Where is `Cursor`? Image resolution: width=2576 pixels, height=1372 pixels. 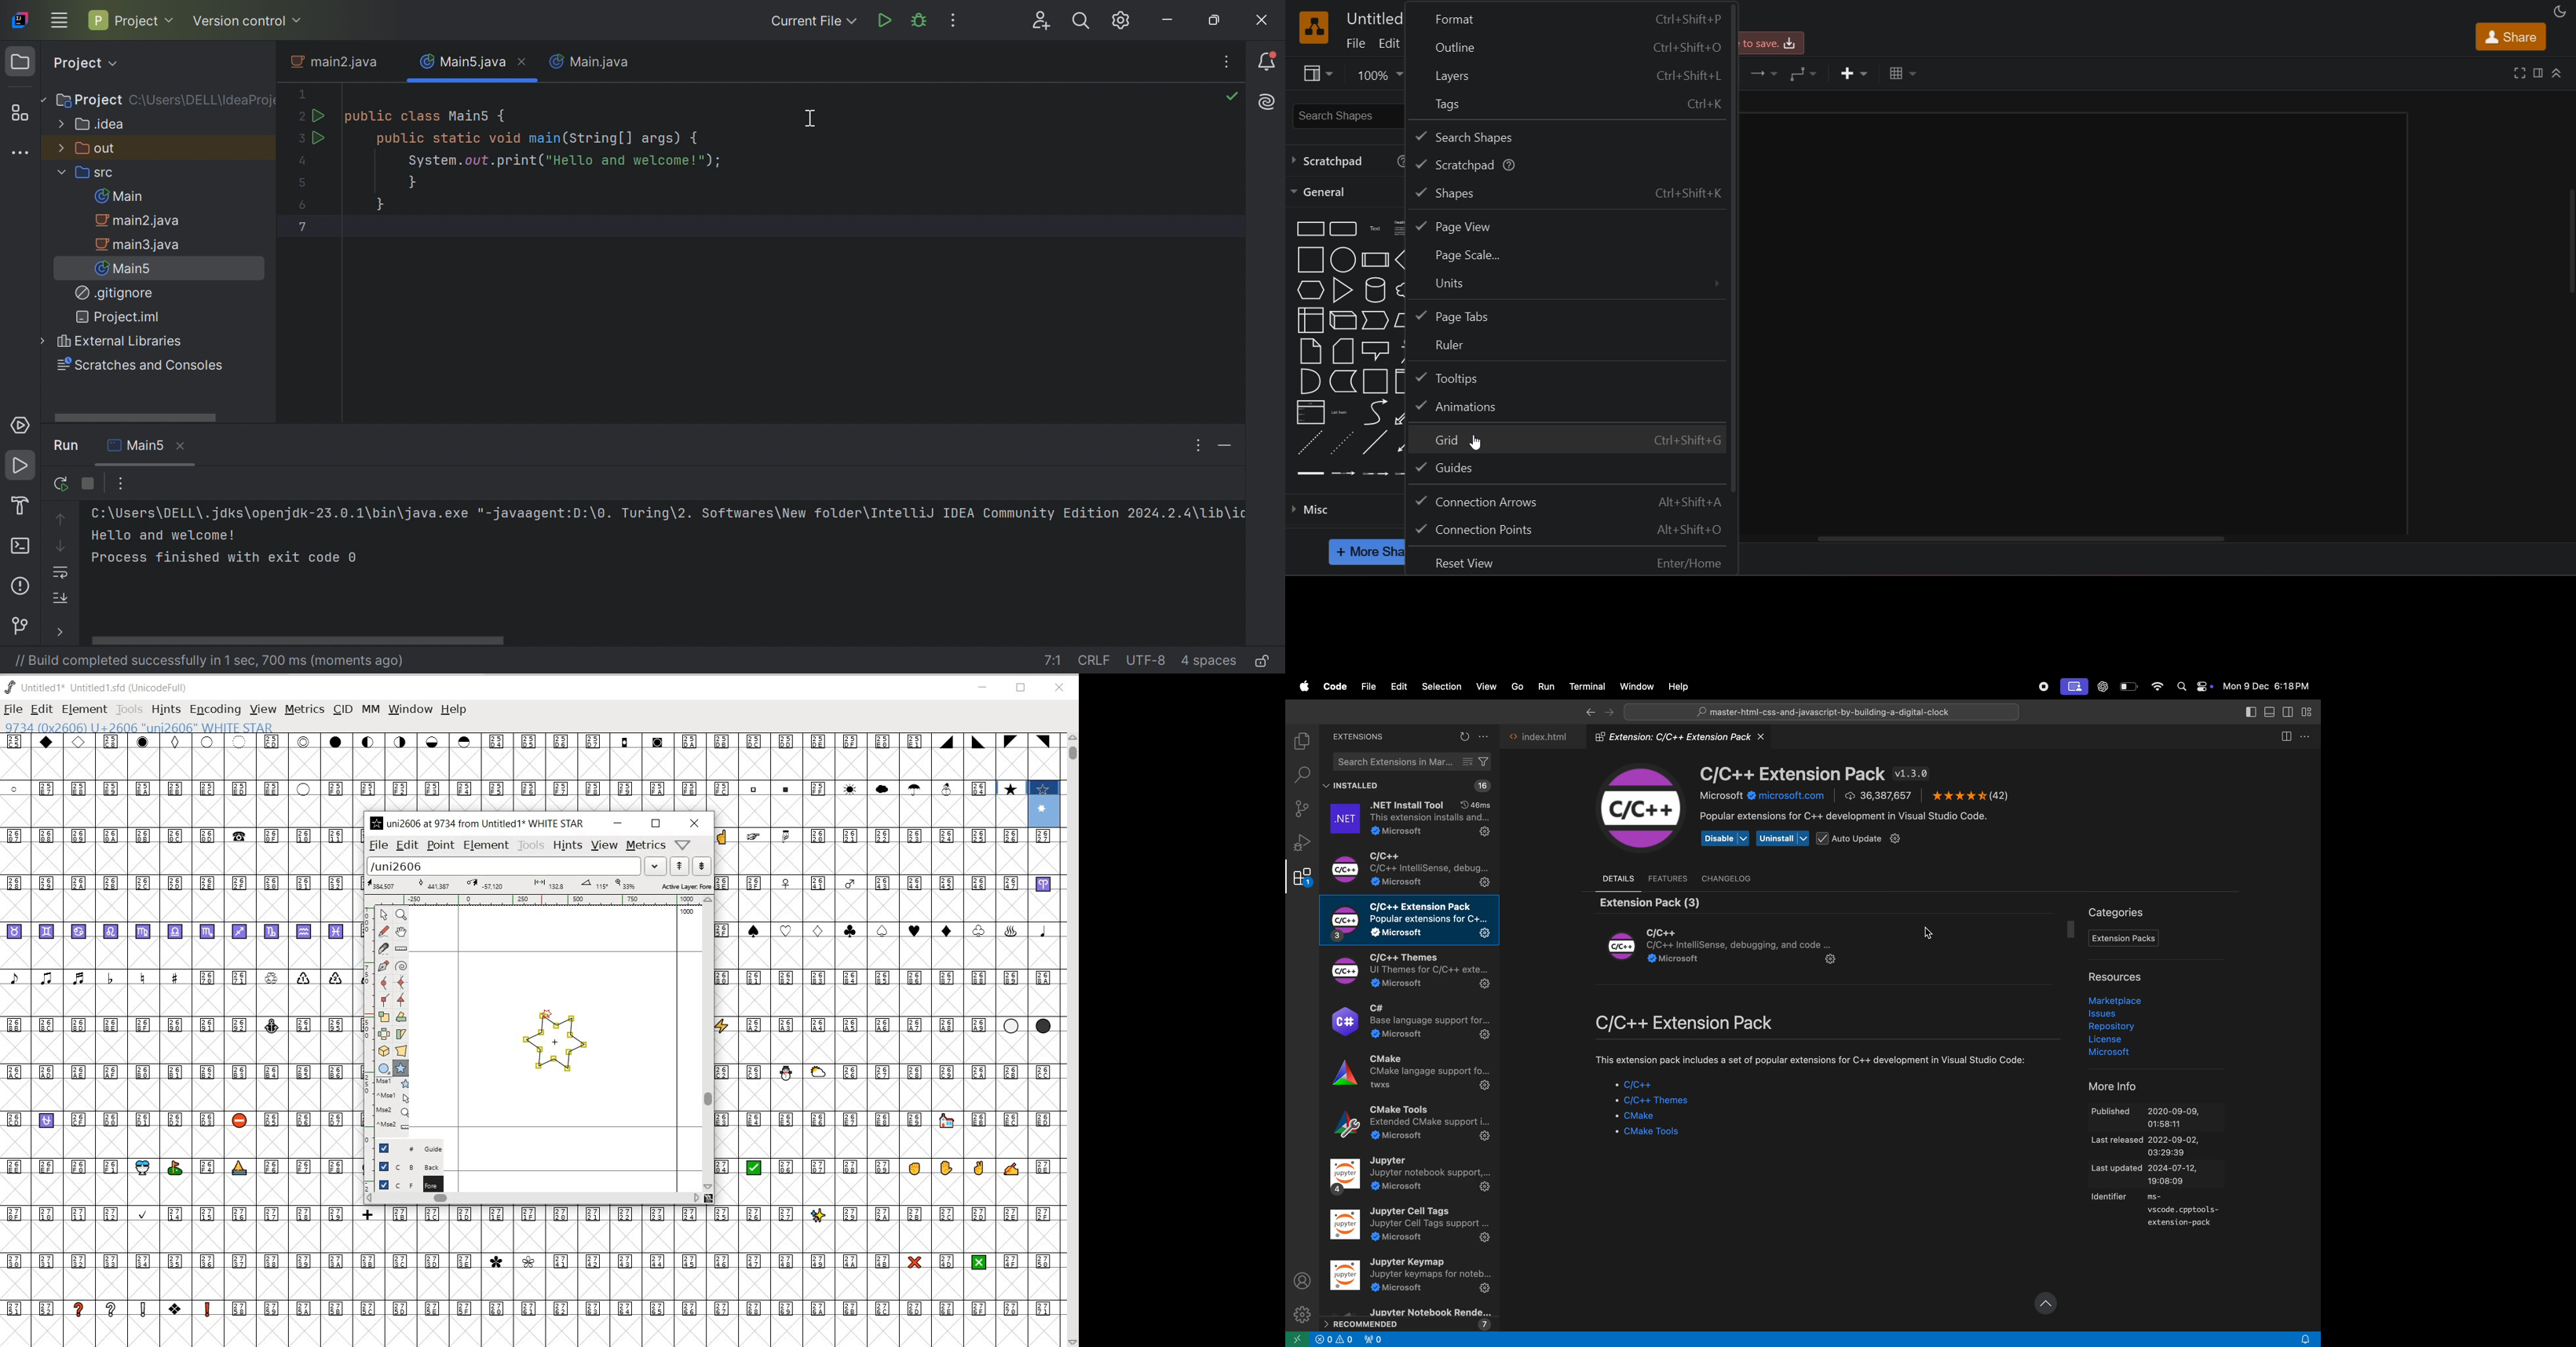
Cursor is located at coordinates (811, 117).